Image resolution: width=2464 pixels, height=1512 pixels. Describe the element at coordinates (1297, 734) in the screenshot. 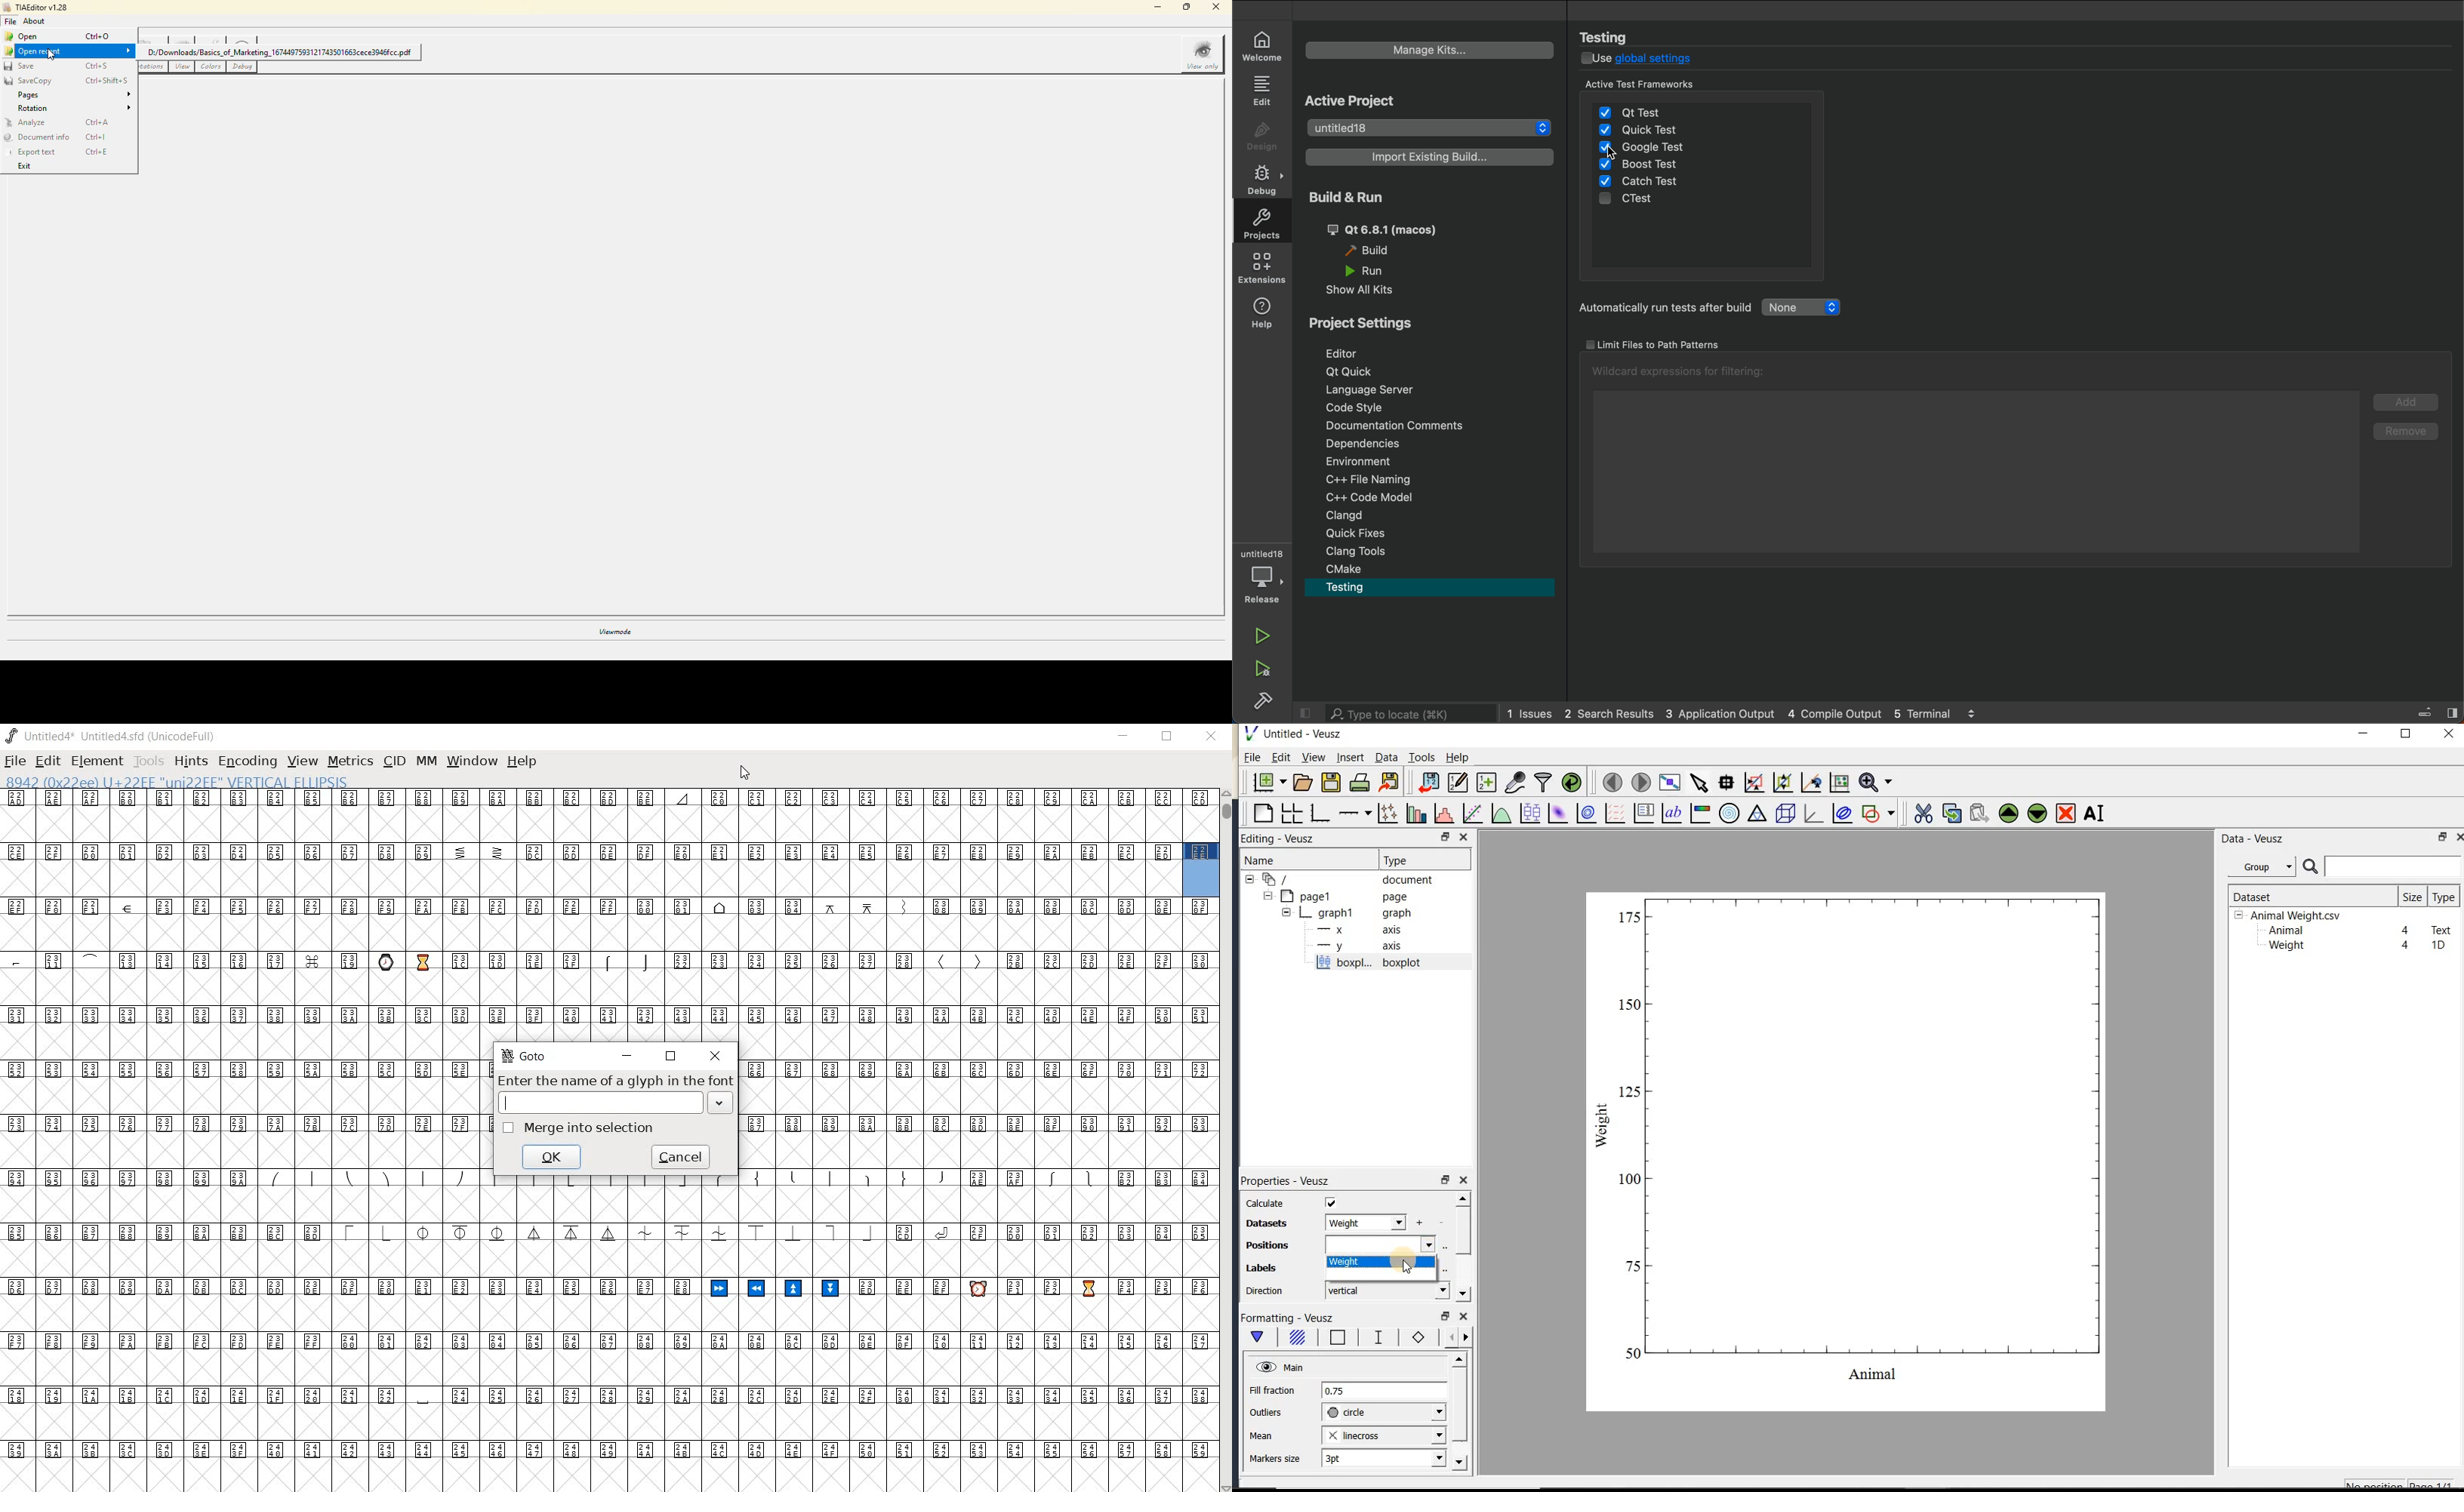

I see `Untitled-Veusz` at that location.